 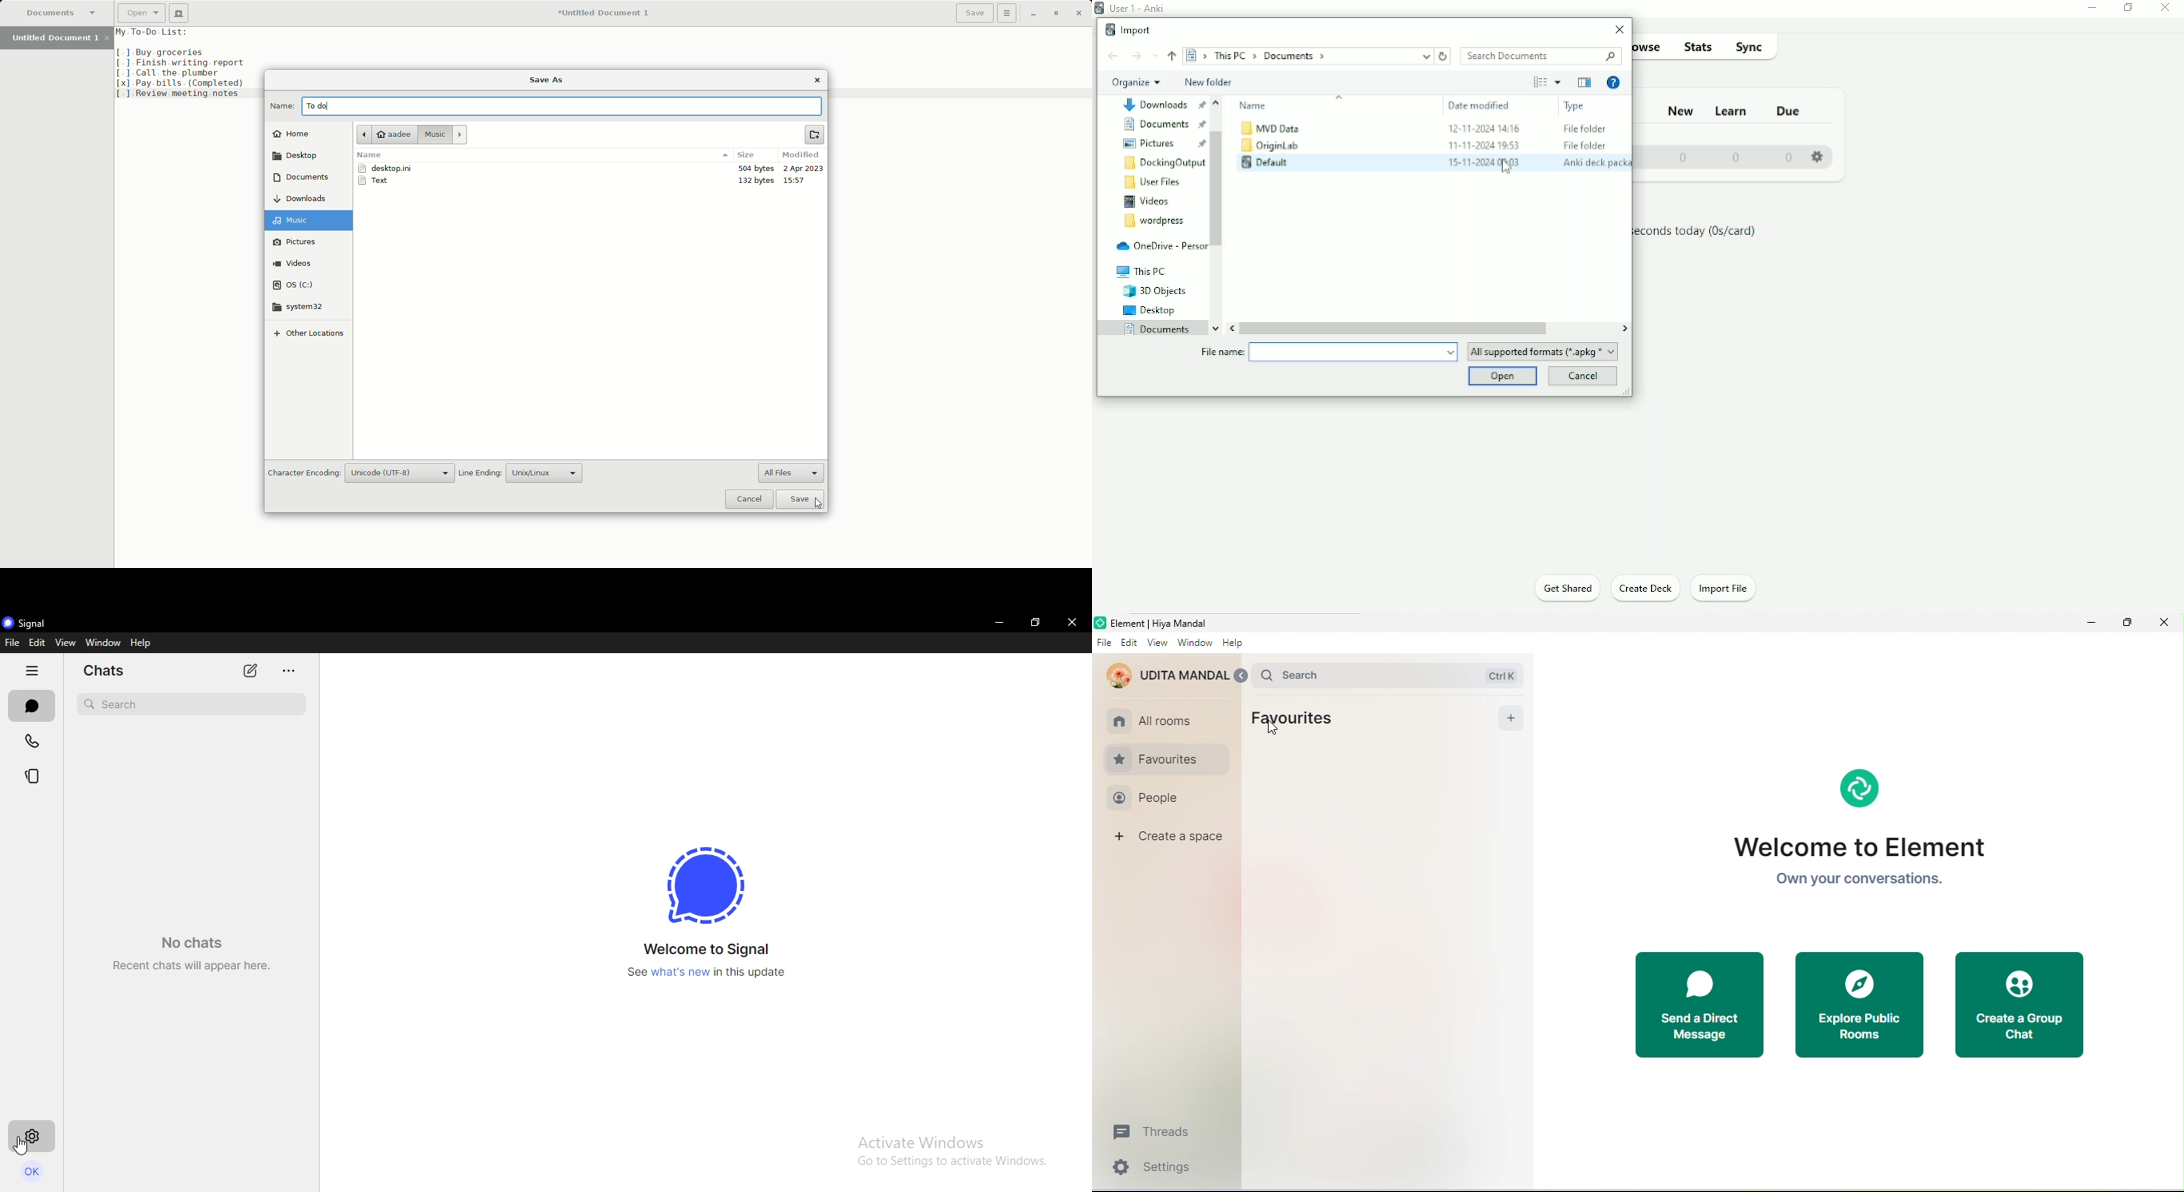 What do you see at coordinates (2128, 8) in the screenshot?
I see `Restore down` at bounding box center [2128, 8].